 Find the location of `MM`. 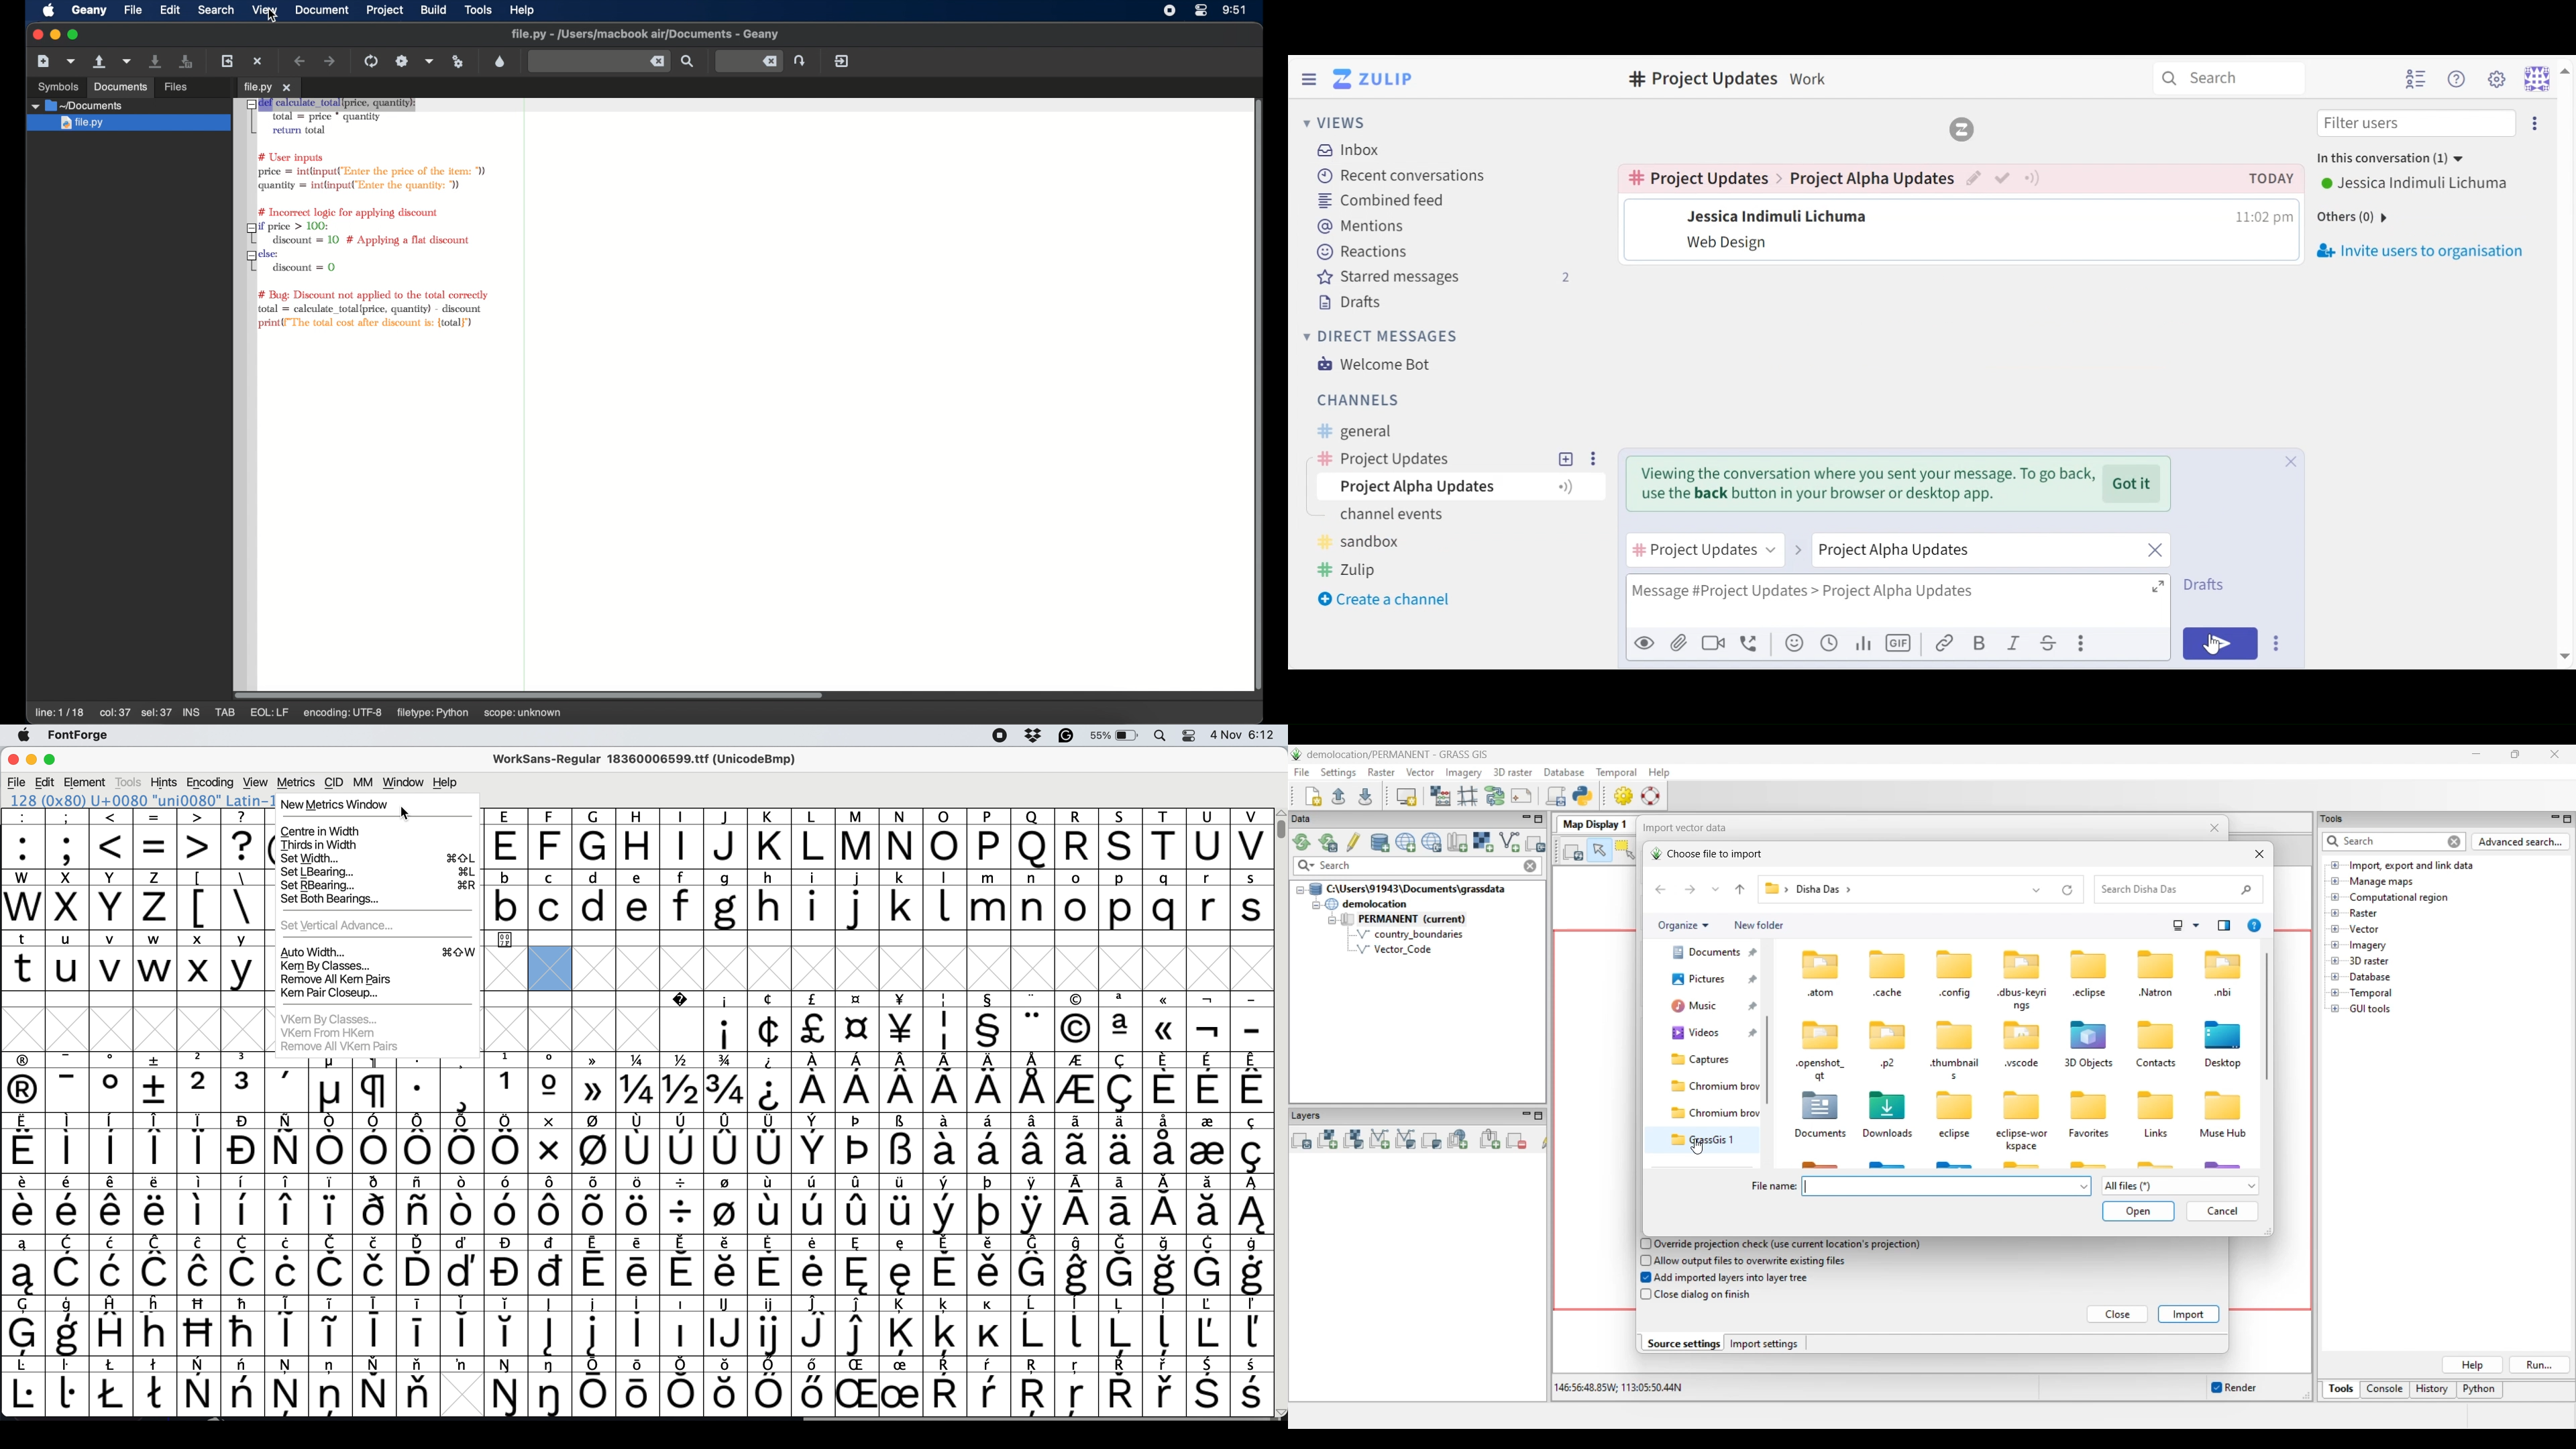

MM is located at coordinates (365, 781).